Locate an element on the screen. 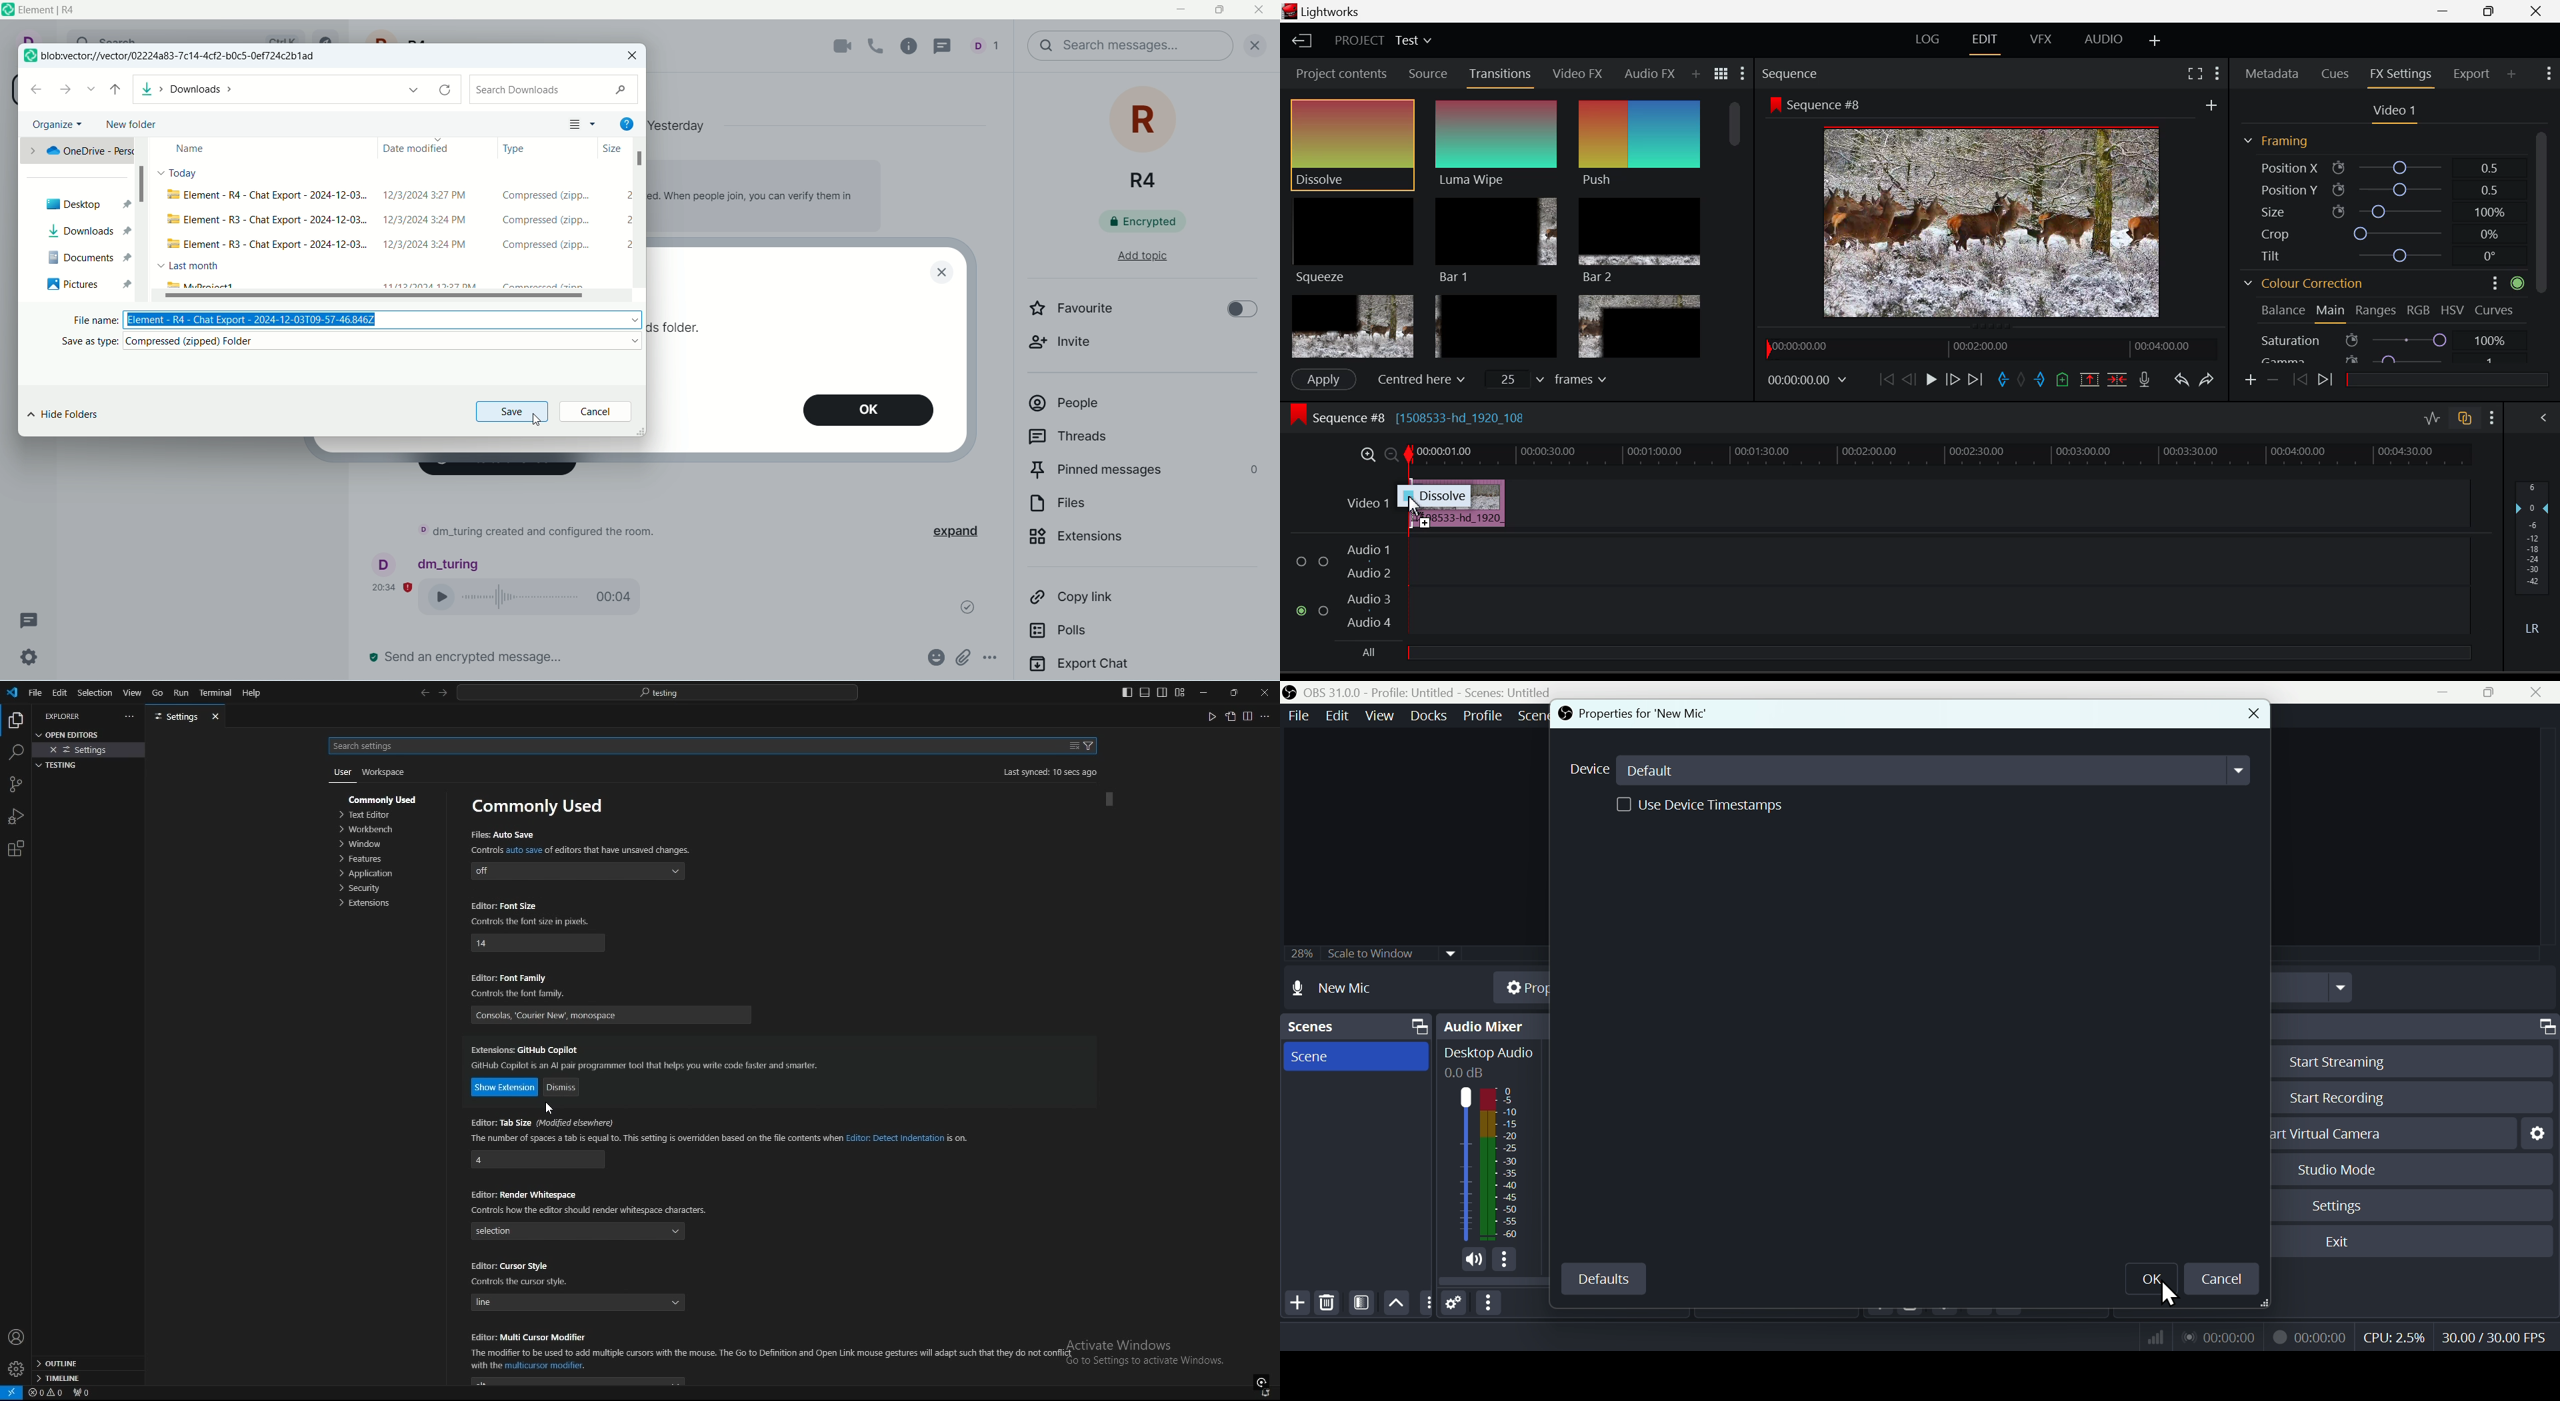 The height and width of the screenshot is (1428, 2576). Start recording is located at coordinates (2339, 1098).